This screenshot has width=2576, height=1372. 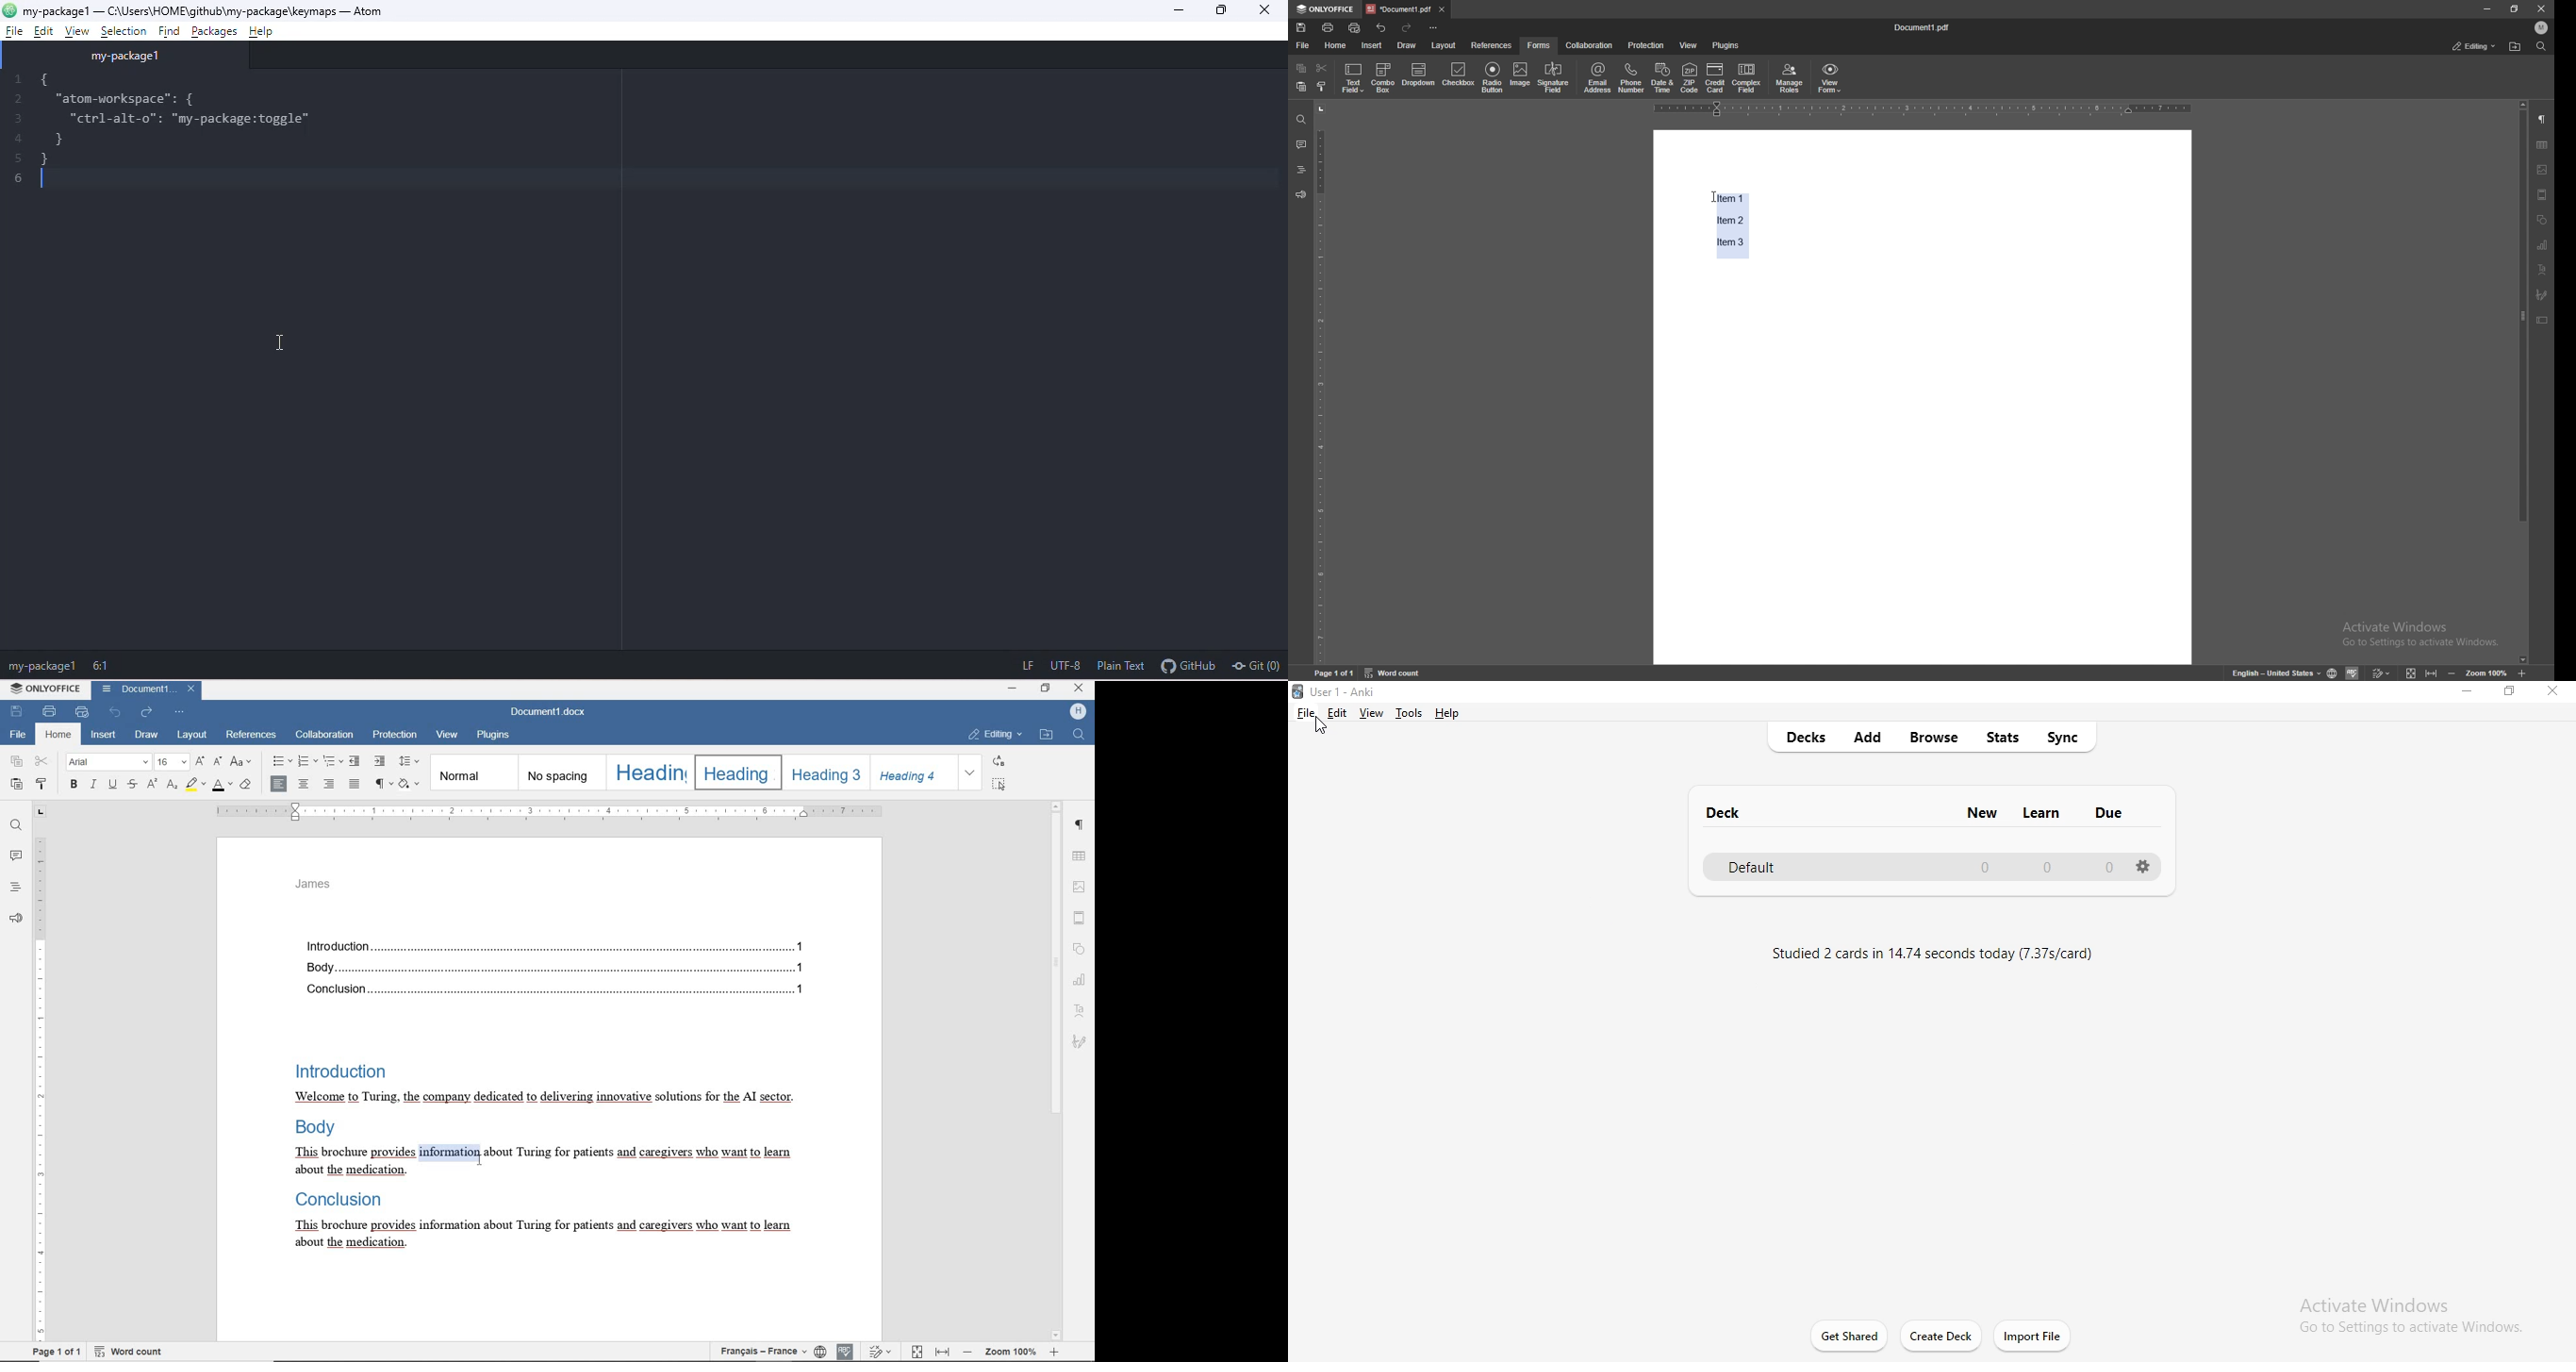 I want to click on HEADING 3, so click(x=825, y=772).